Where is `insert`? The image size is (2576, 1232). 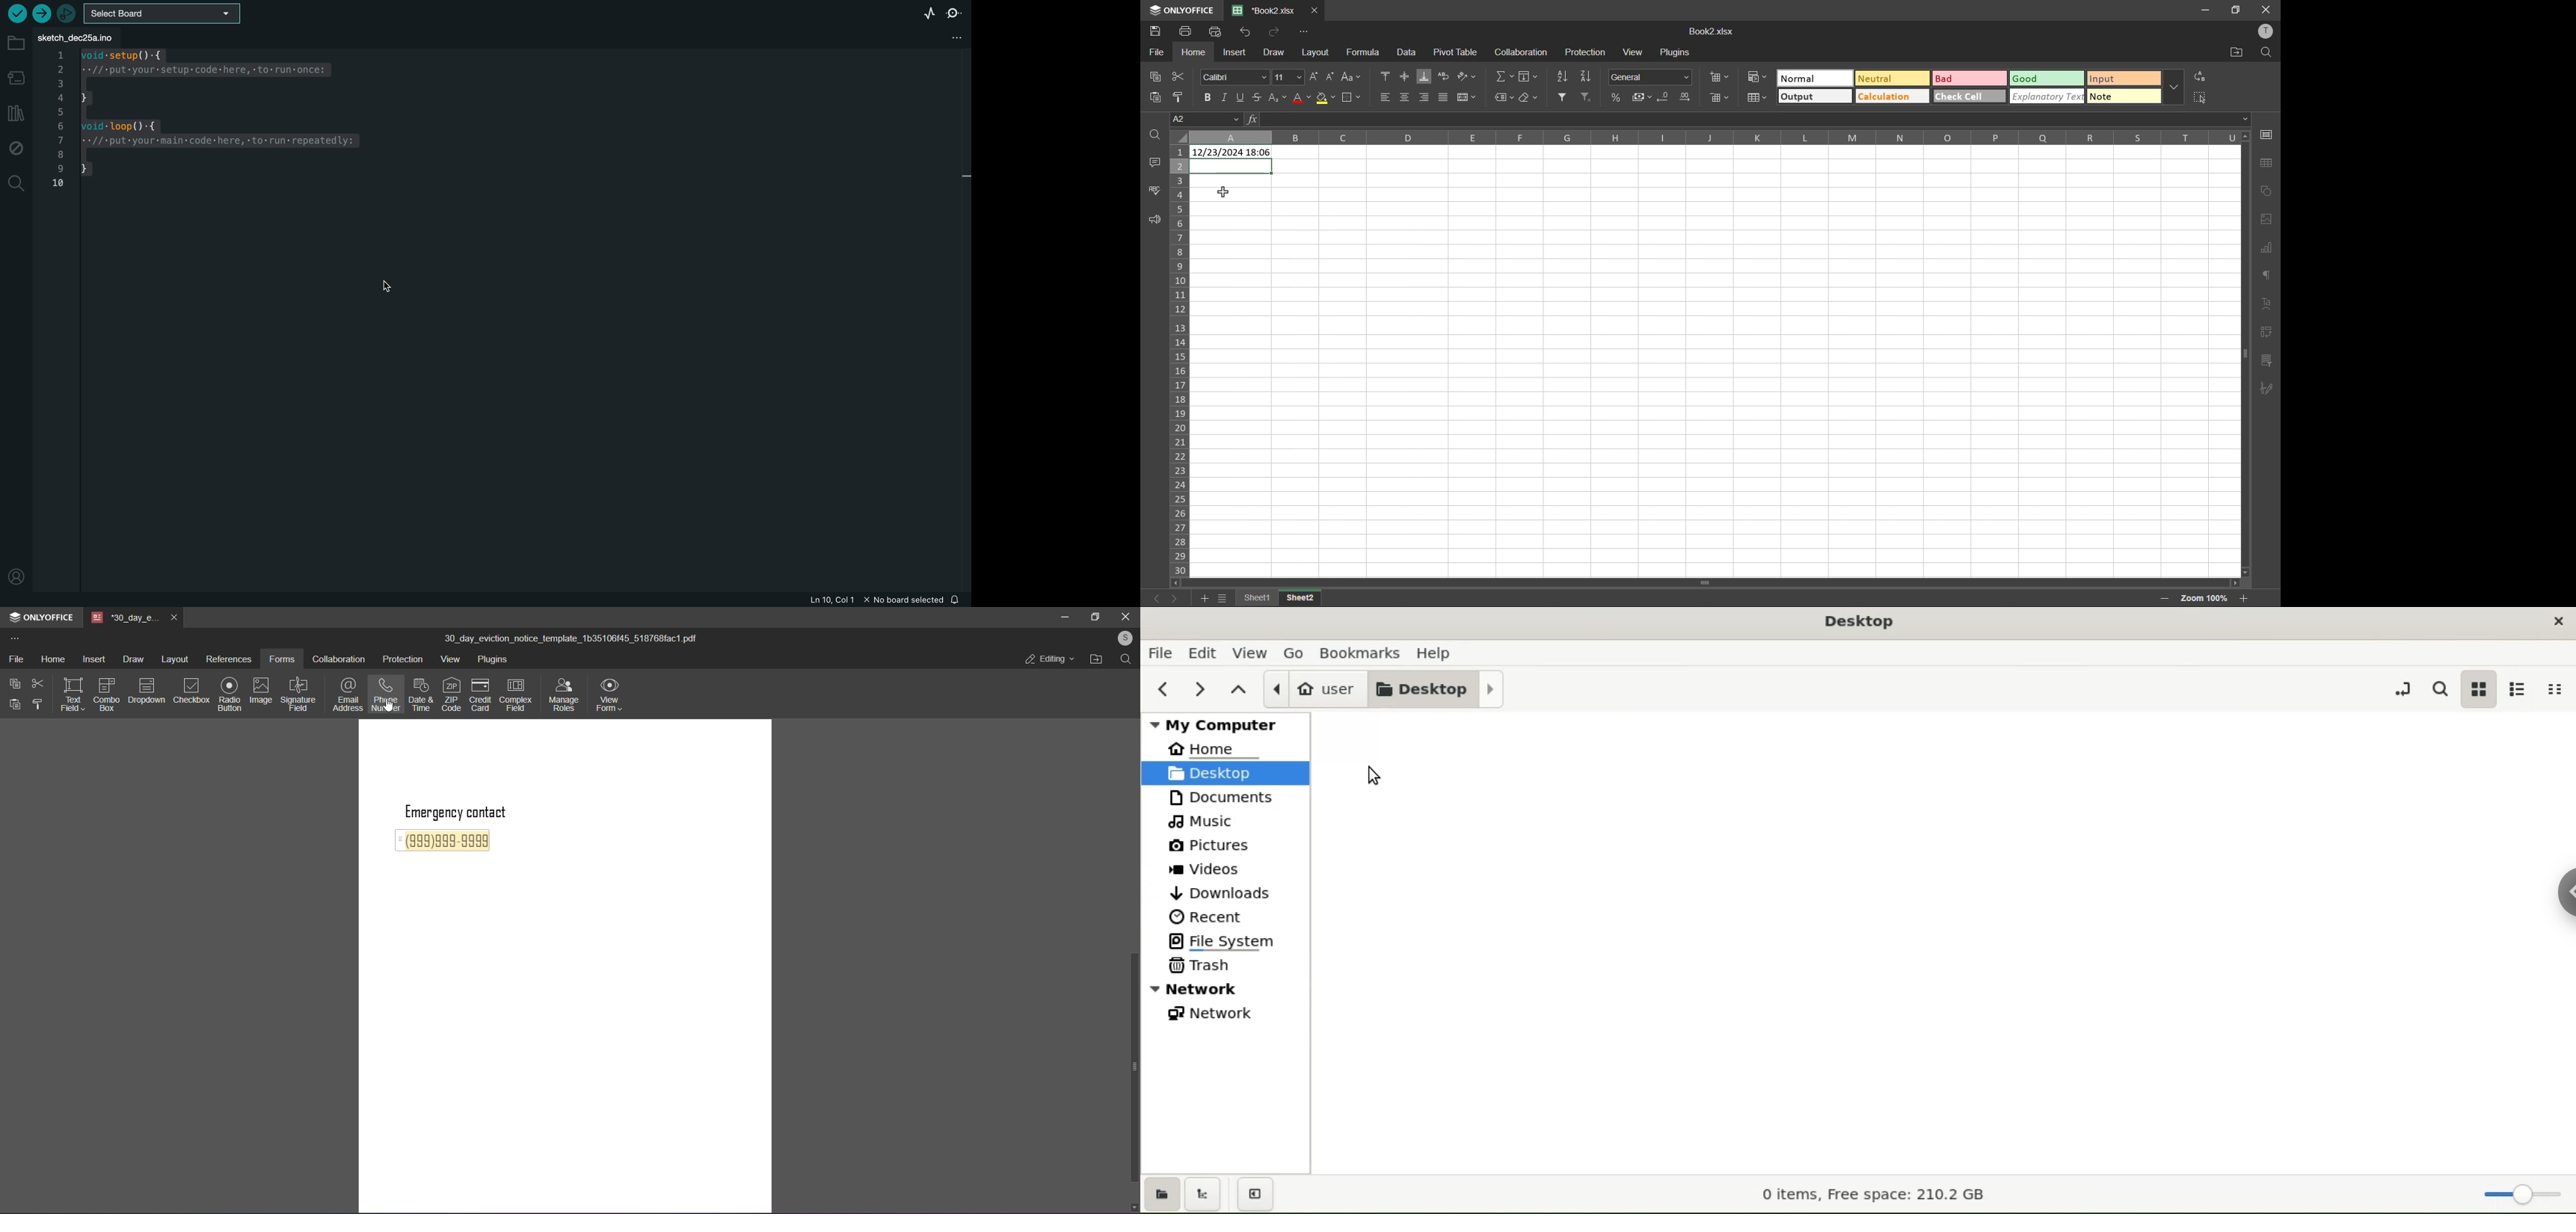
insert is located at coordinates (1233, 52).